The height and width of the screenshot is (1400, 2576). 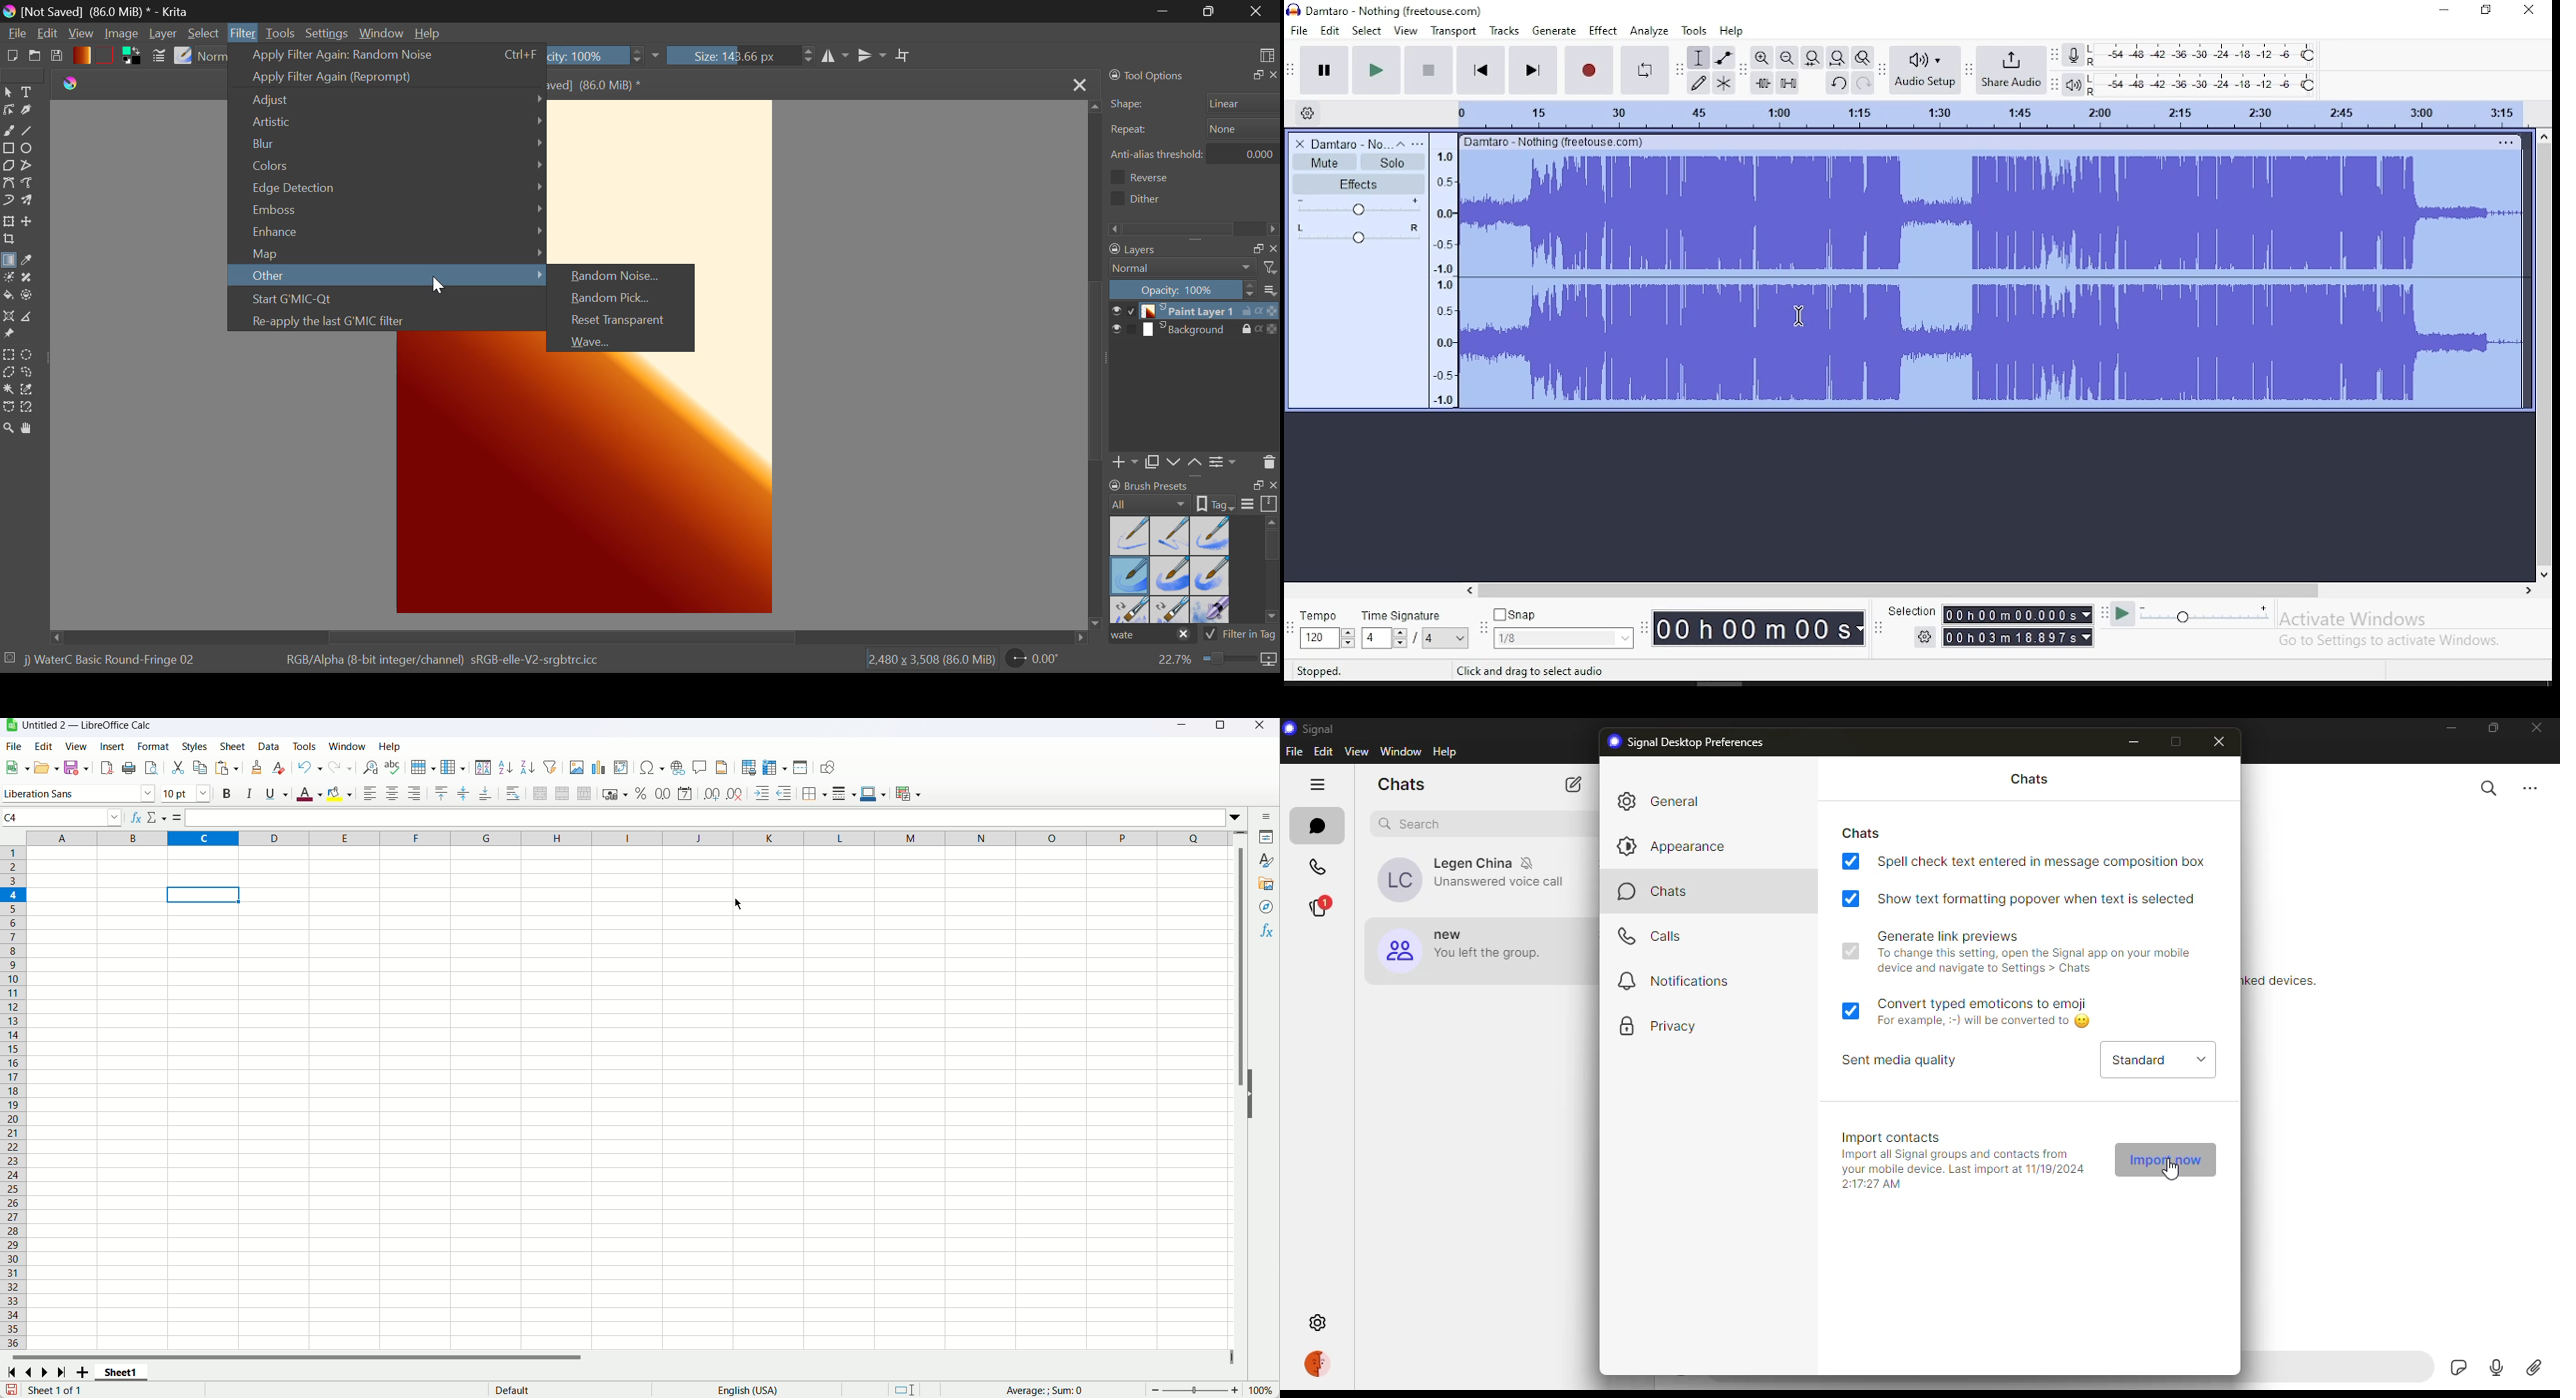 What do you see at coordinates (2531, 788) in the screenshot?
I see `more` at bounding box center [2531, 788].